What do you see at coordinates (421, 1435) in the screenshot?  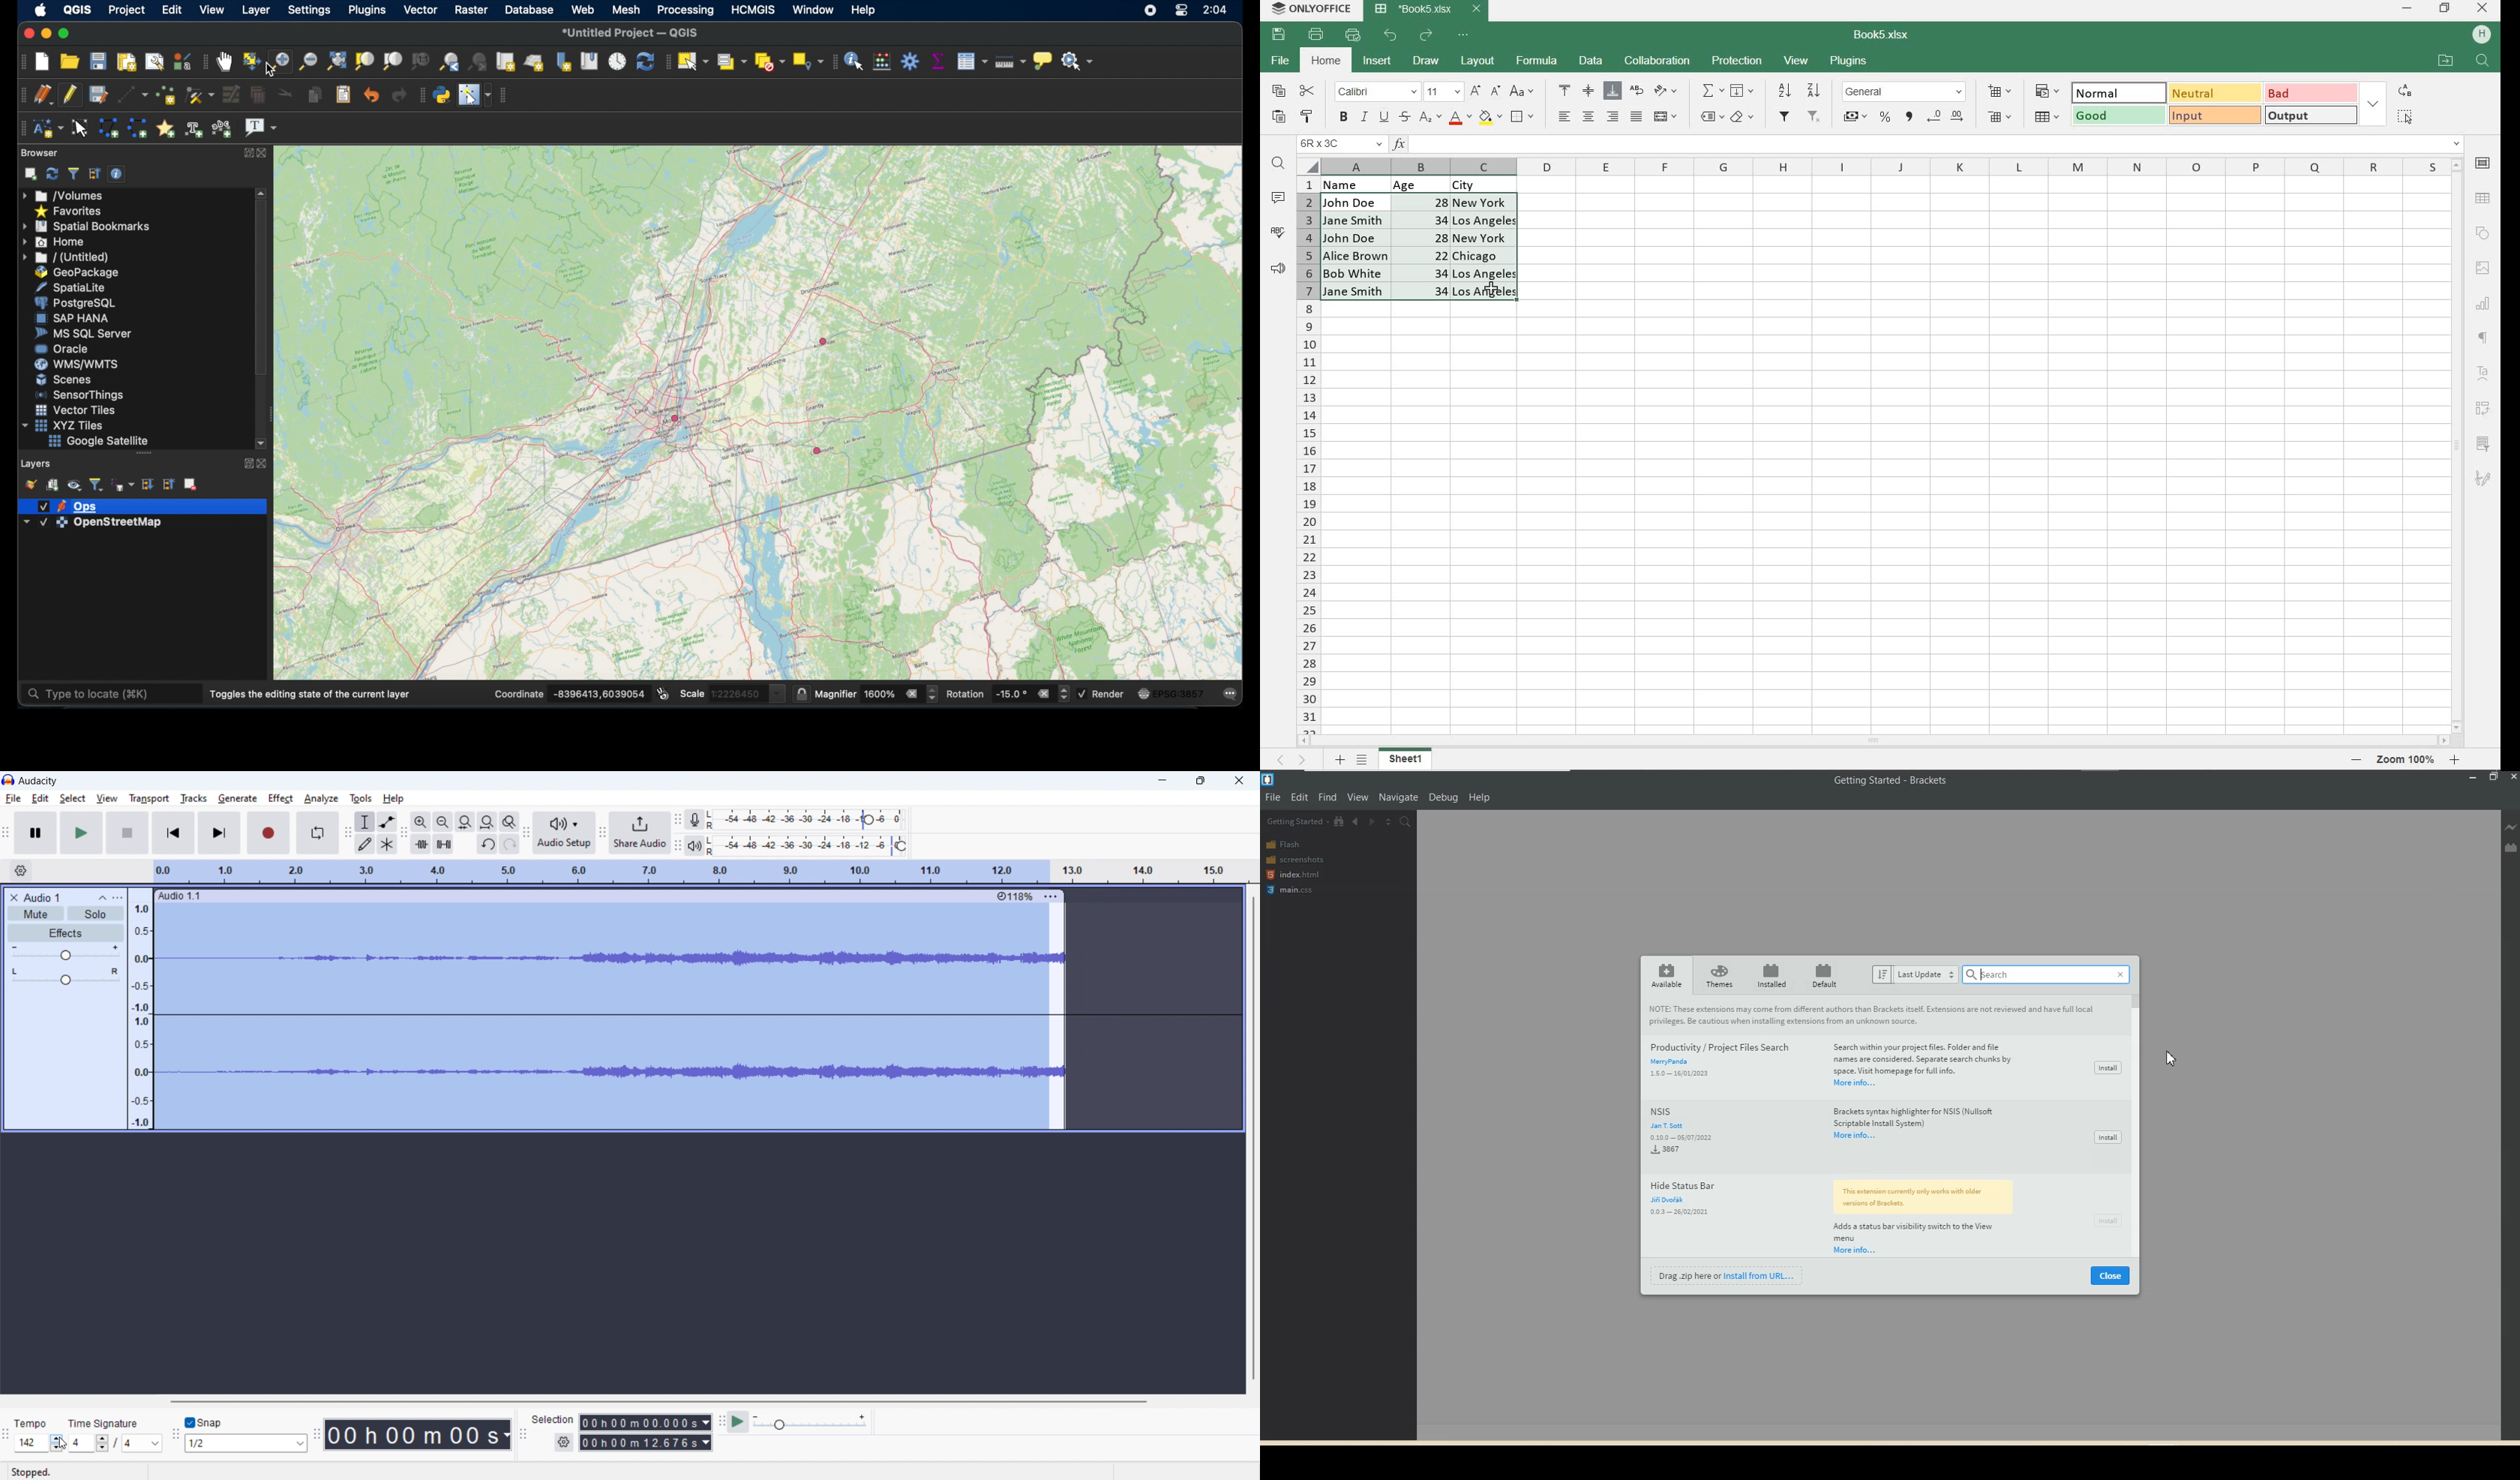 I see `timestamp` at bounding box center [421, 1435].